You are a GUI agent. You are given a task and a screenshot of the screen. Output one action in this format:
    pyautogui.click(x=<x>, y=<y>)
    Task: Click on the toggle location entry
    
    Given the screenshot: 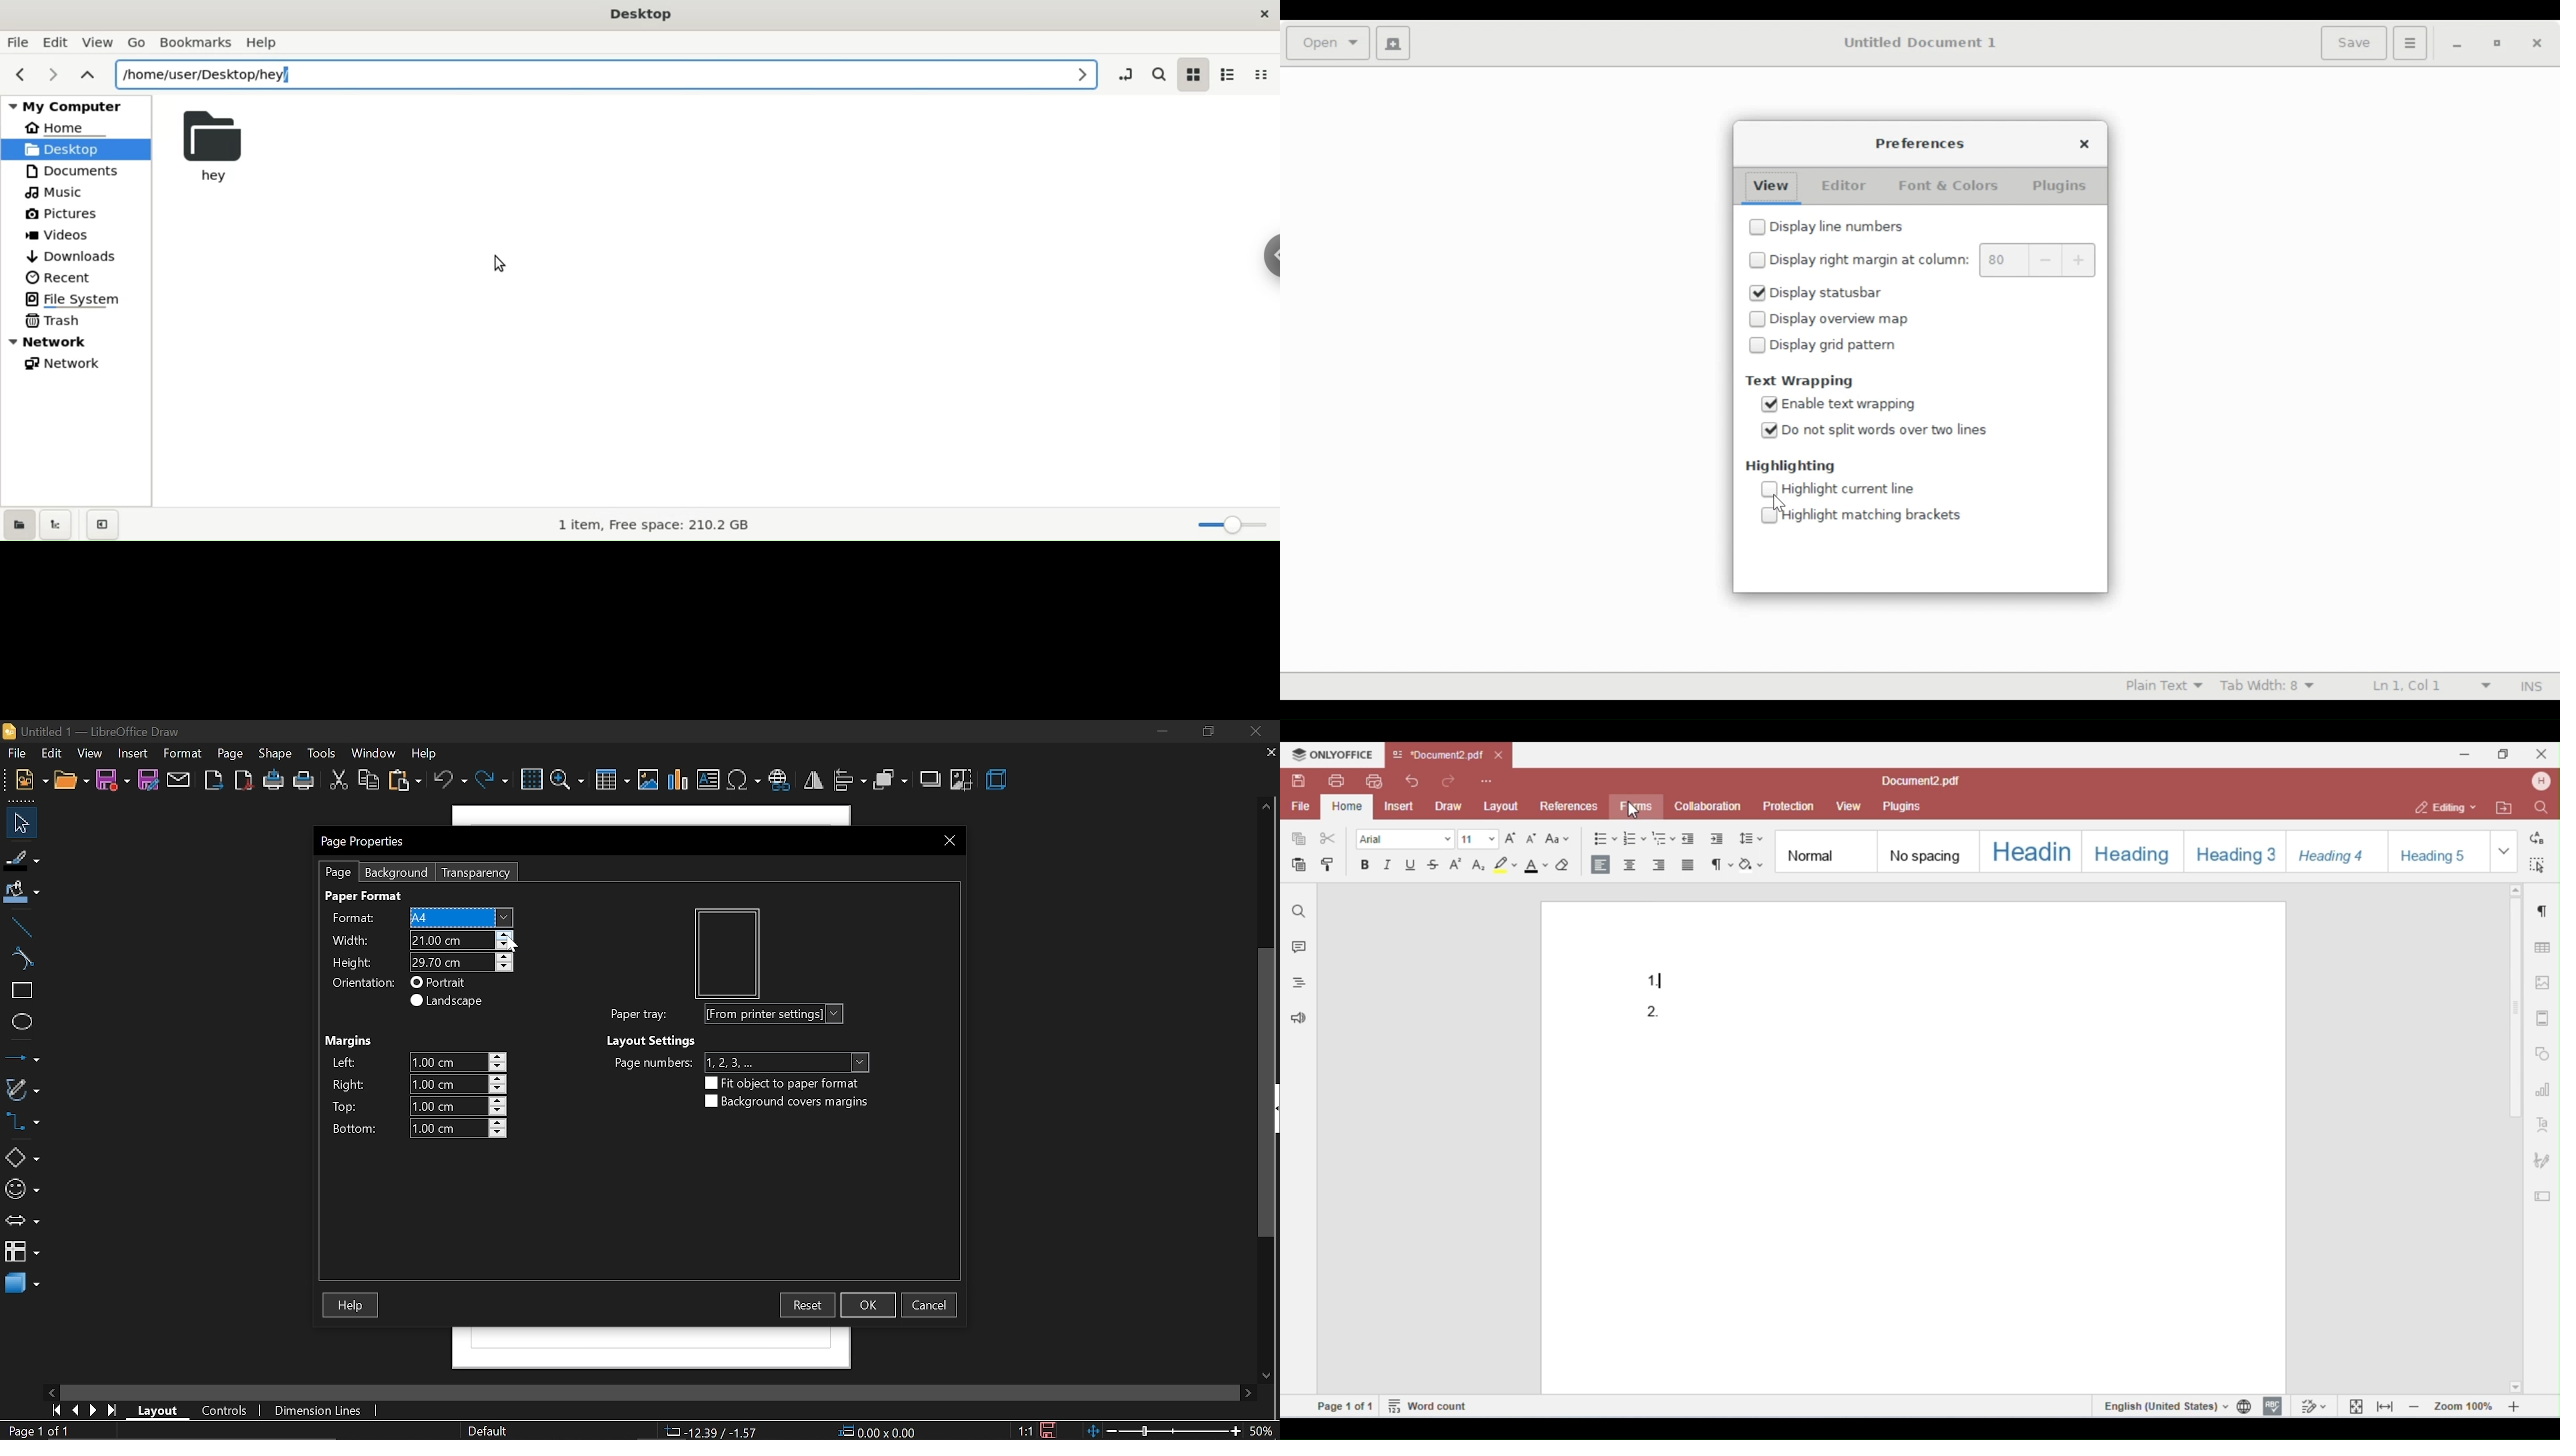 What is the action you would take?
    pyautogui.click(x=1125, y=74)
    